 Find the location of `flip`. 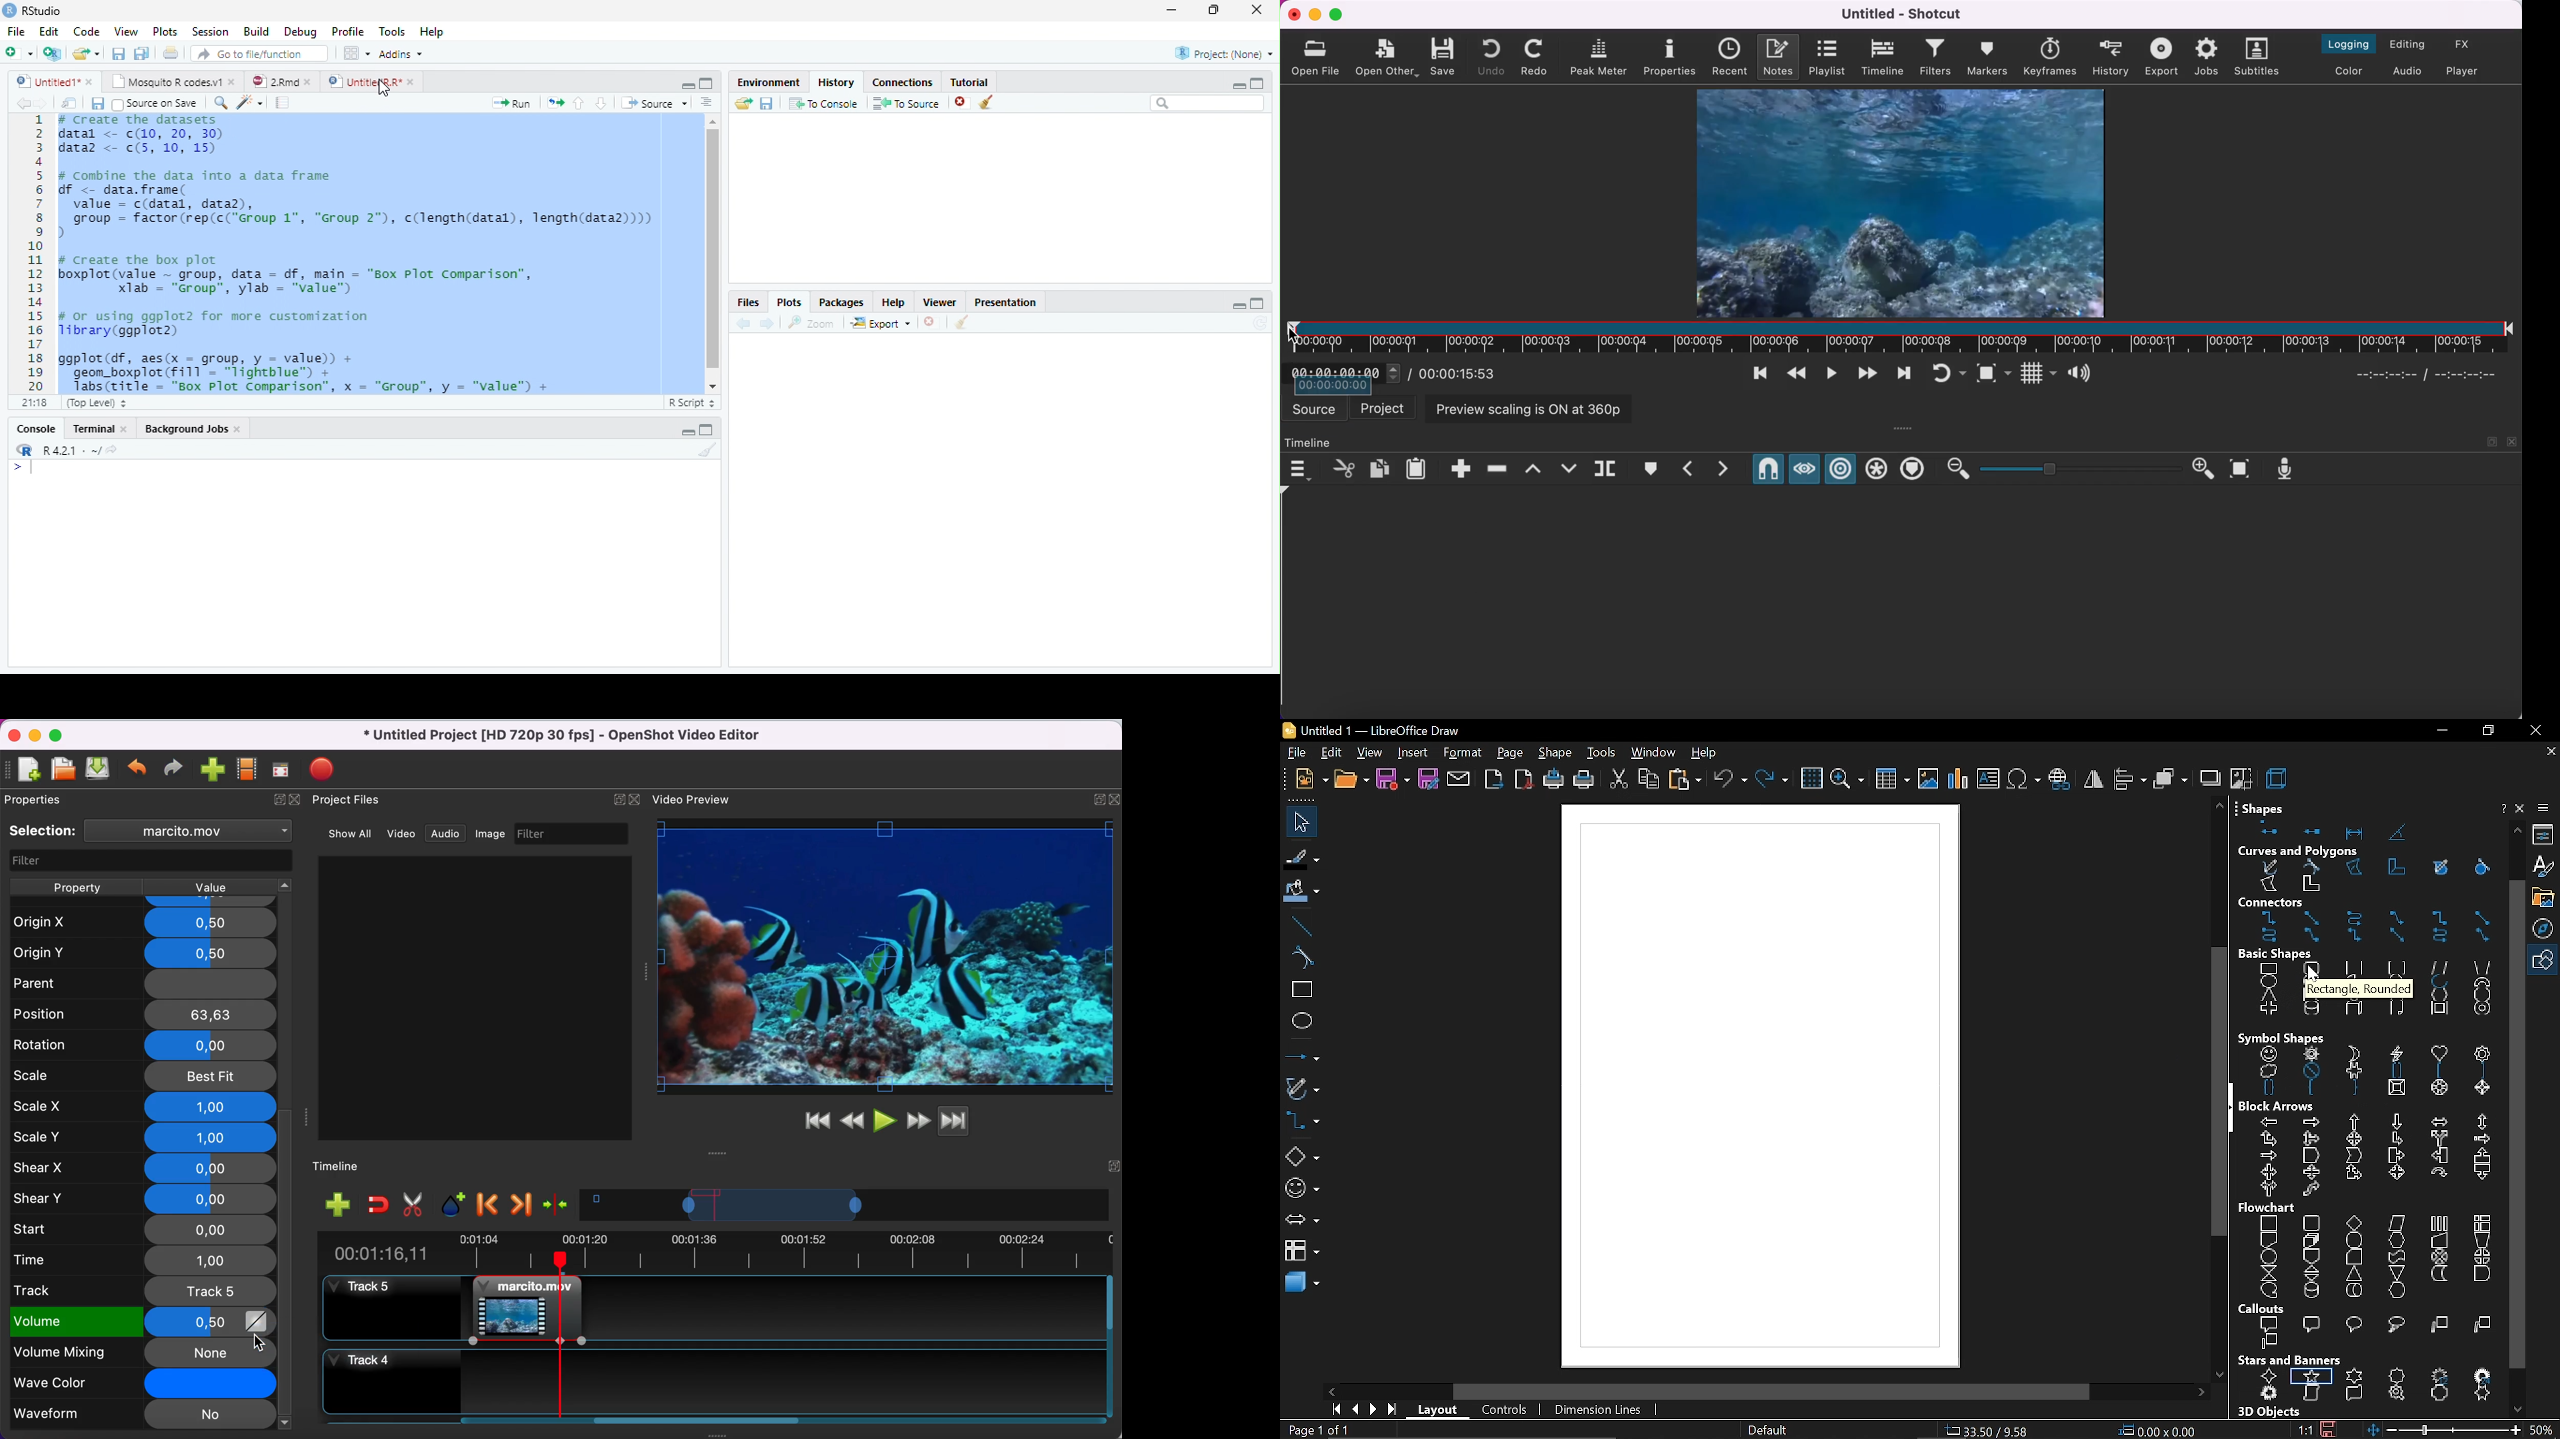

flip is located at coordinates (2094, 779).